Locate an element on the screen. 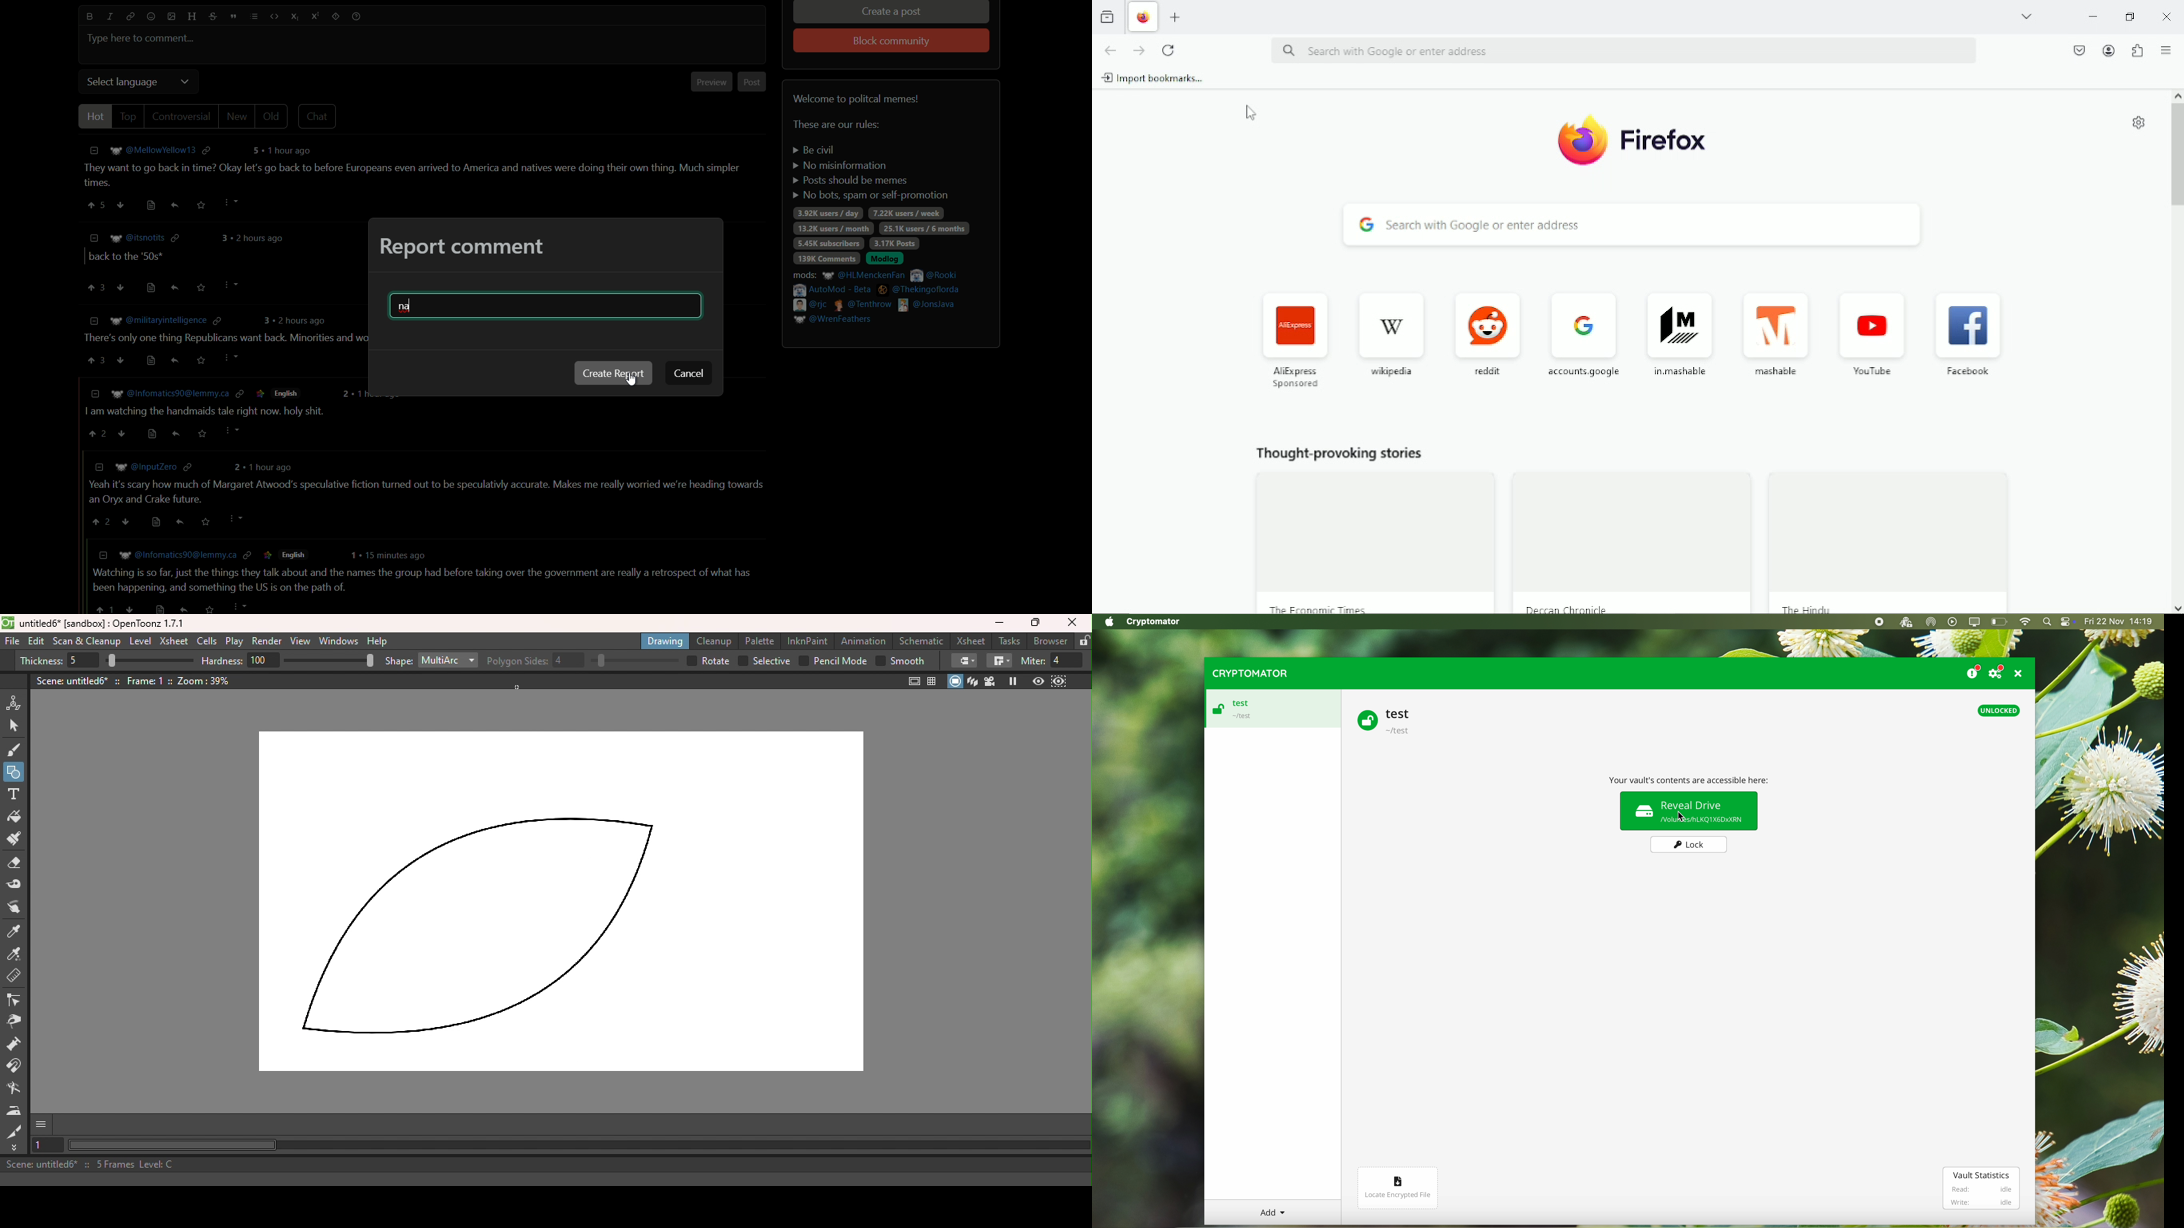 Image resolution: width=2184 pixels, height=1232 pixels. block community is located at coordinates (893, 42).